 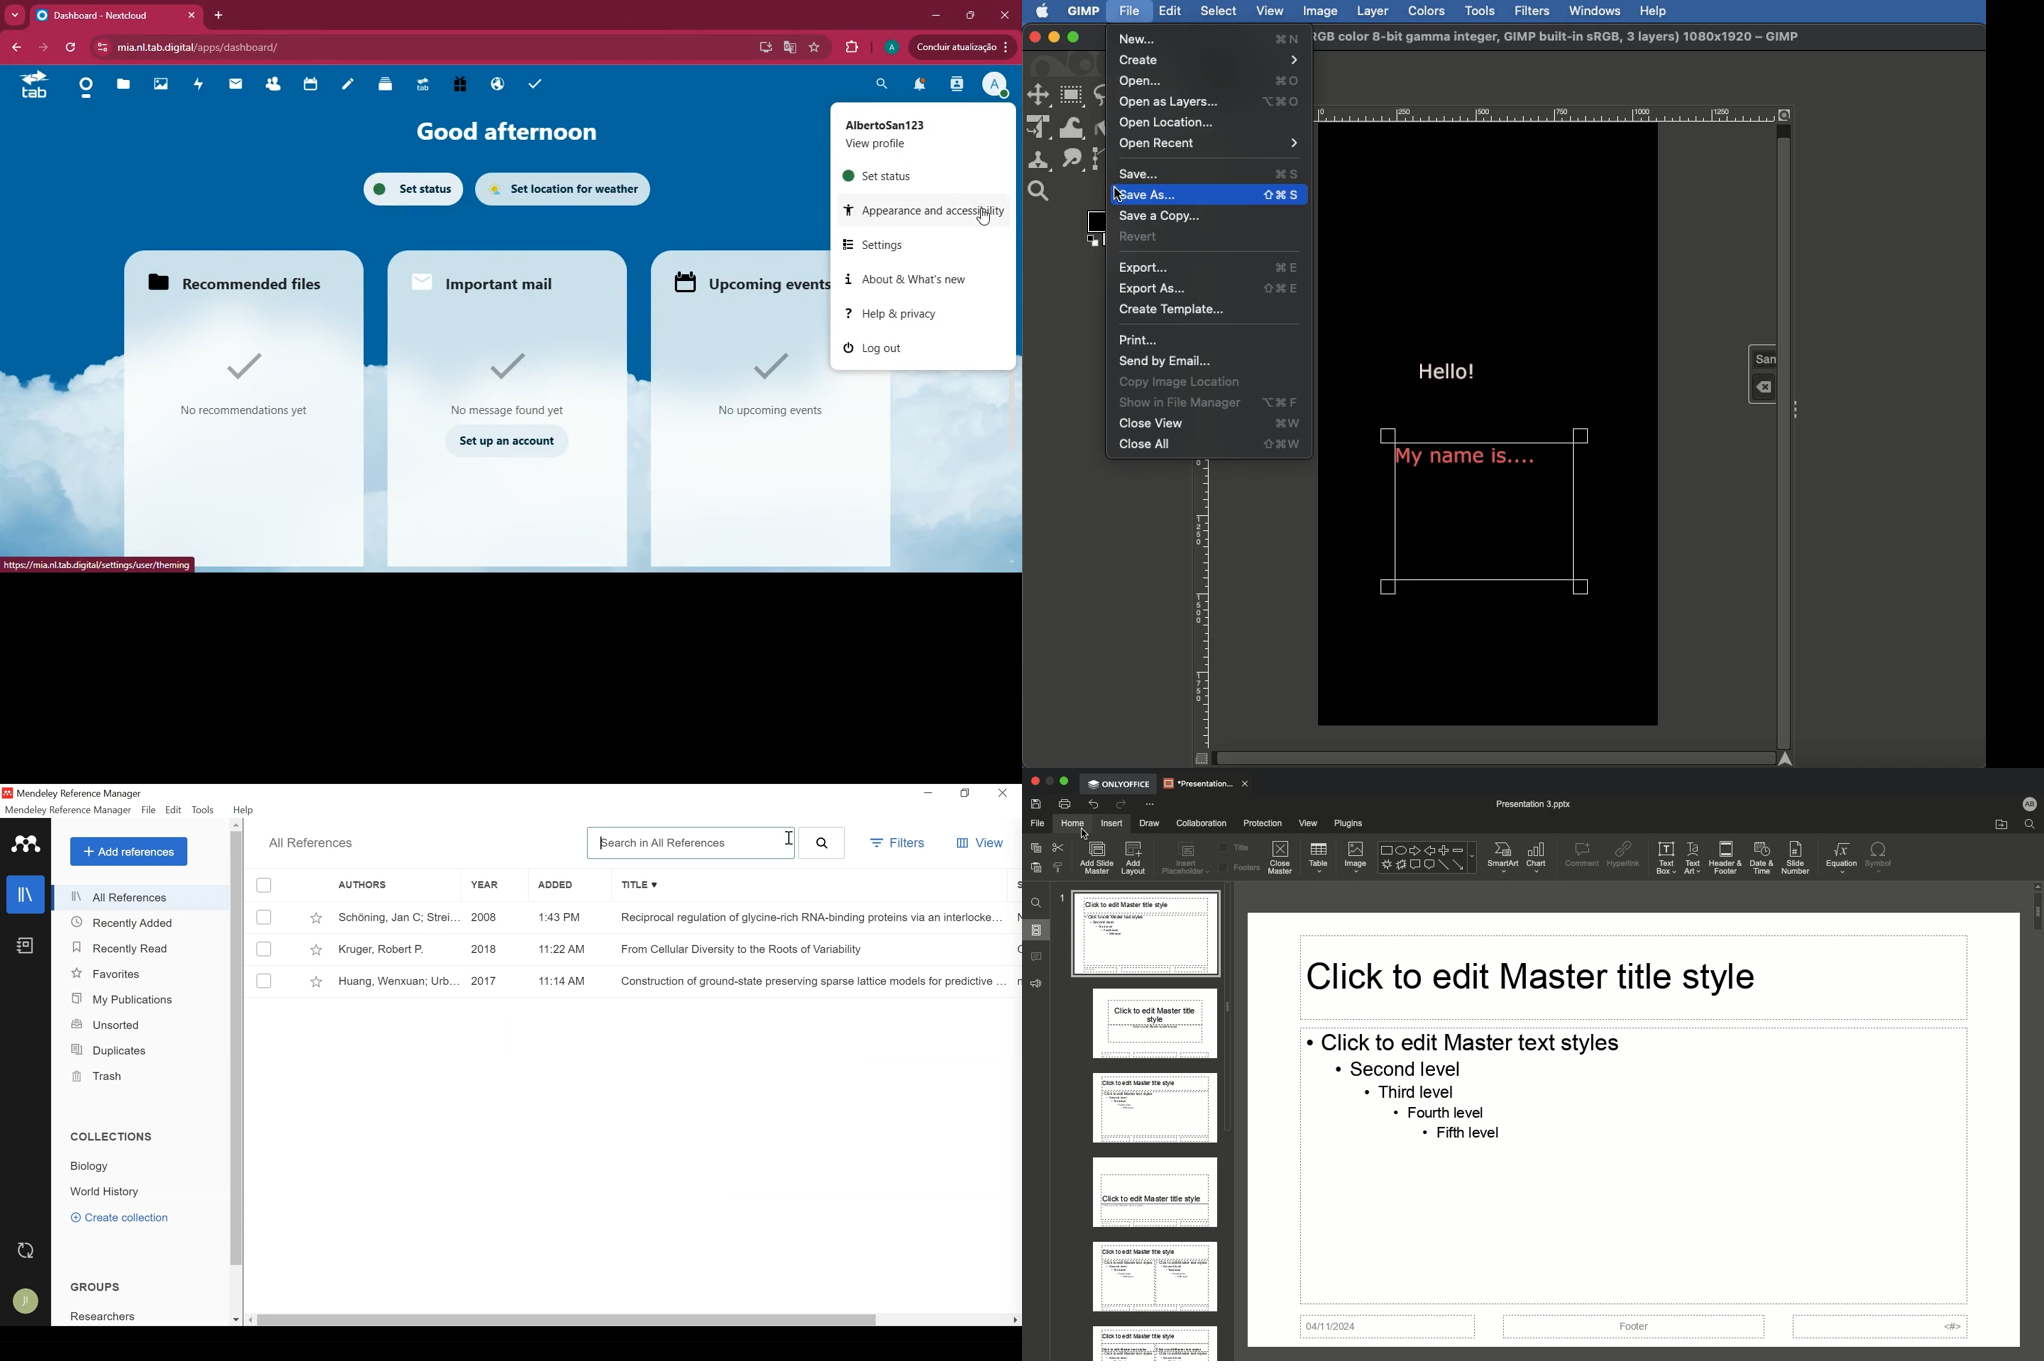 What do you see at coordinates (205, 811) in the screenshot?
I see `Tools` at bounding box center [205, 811].